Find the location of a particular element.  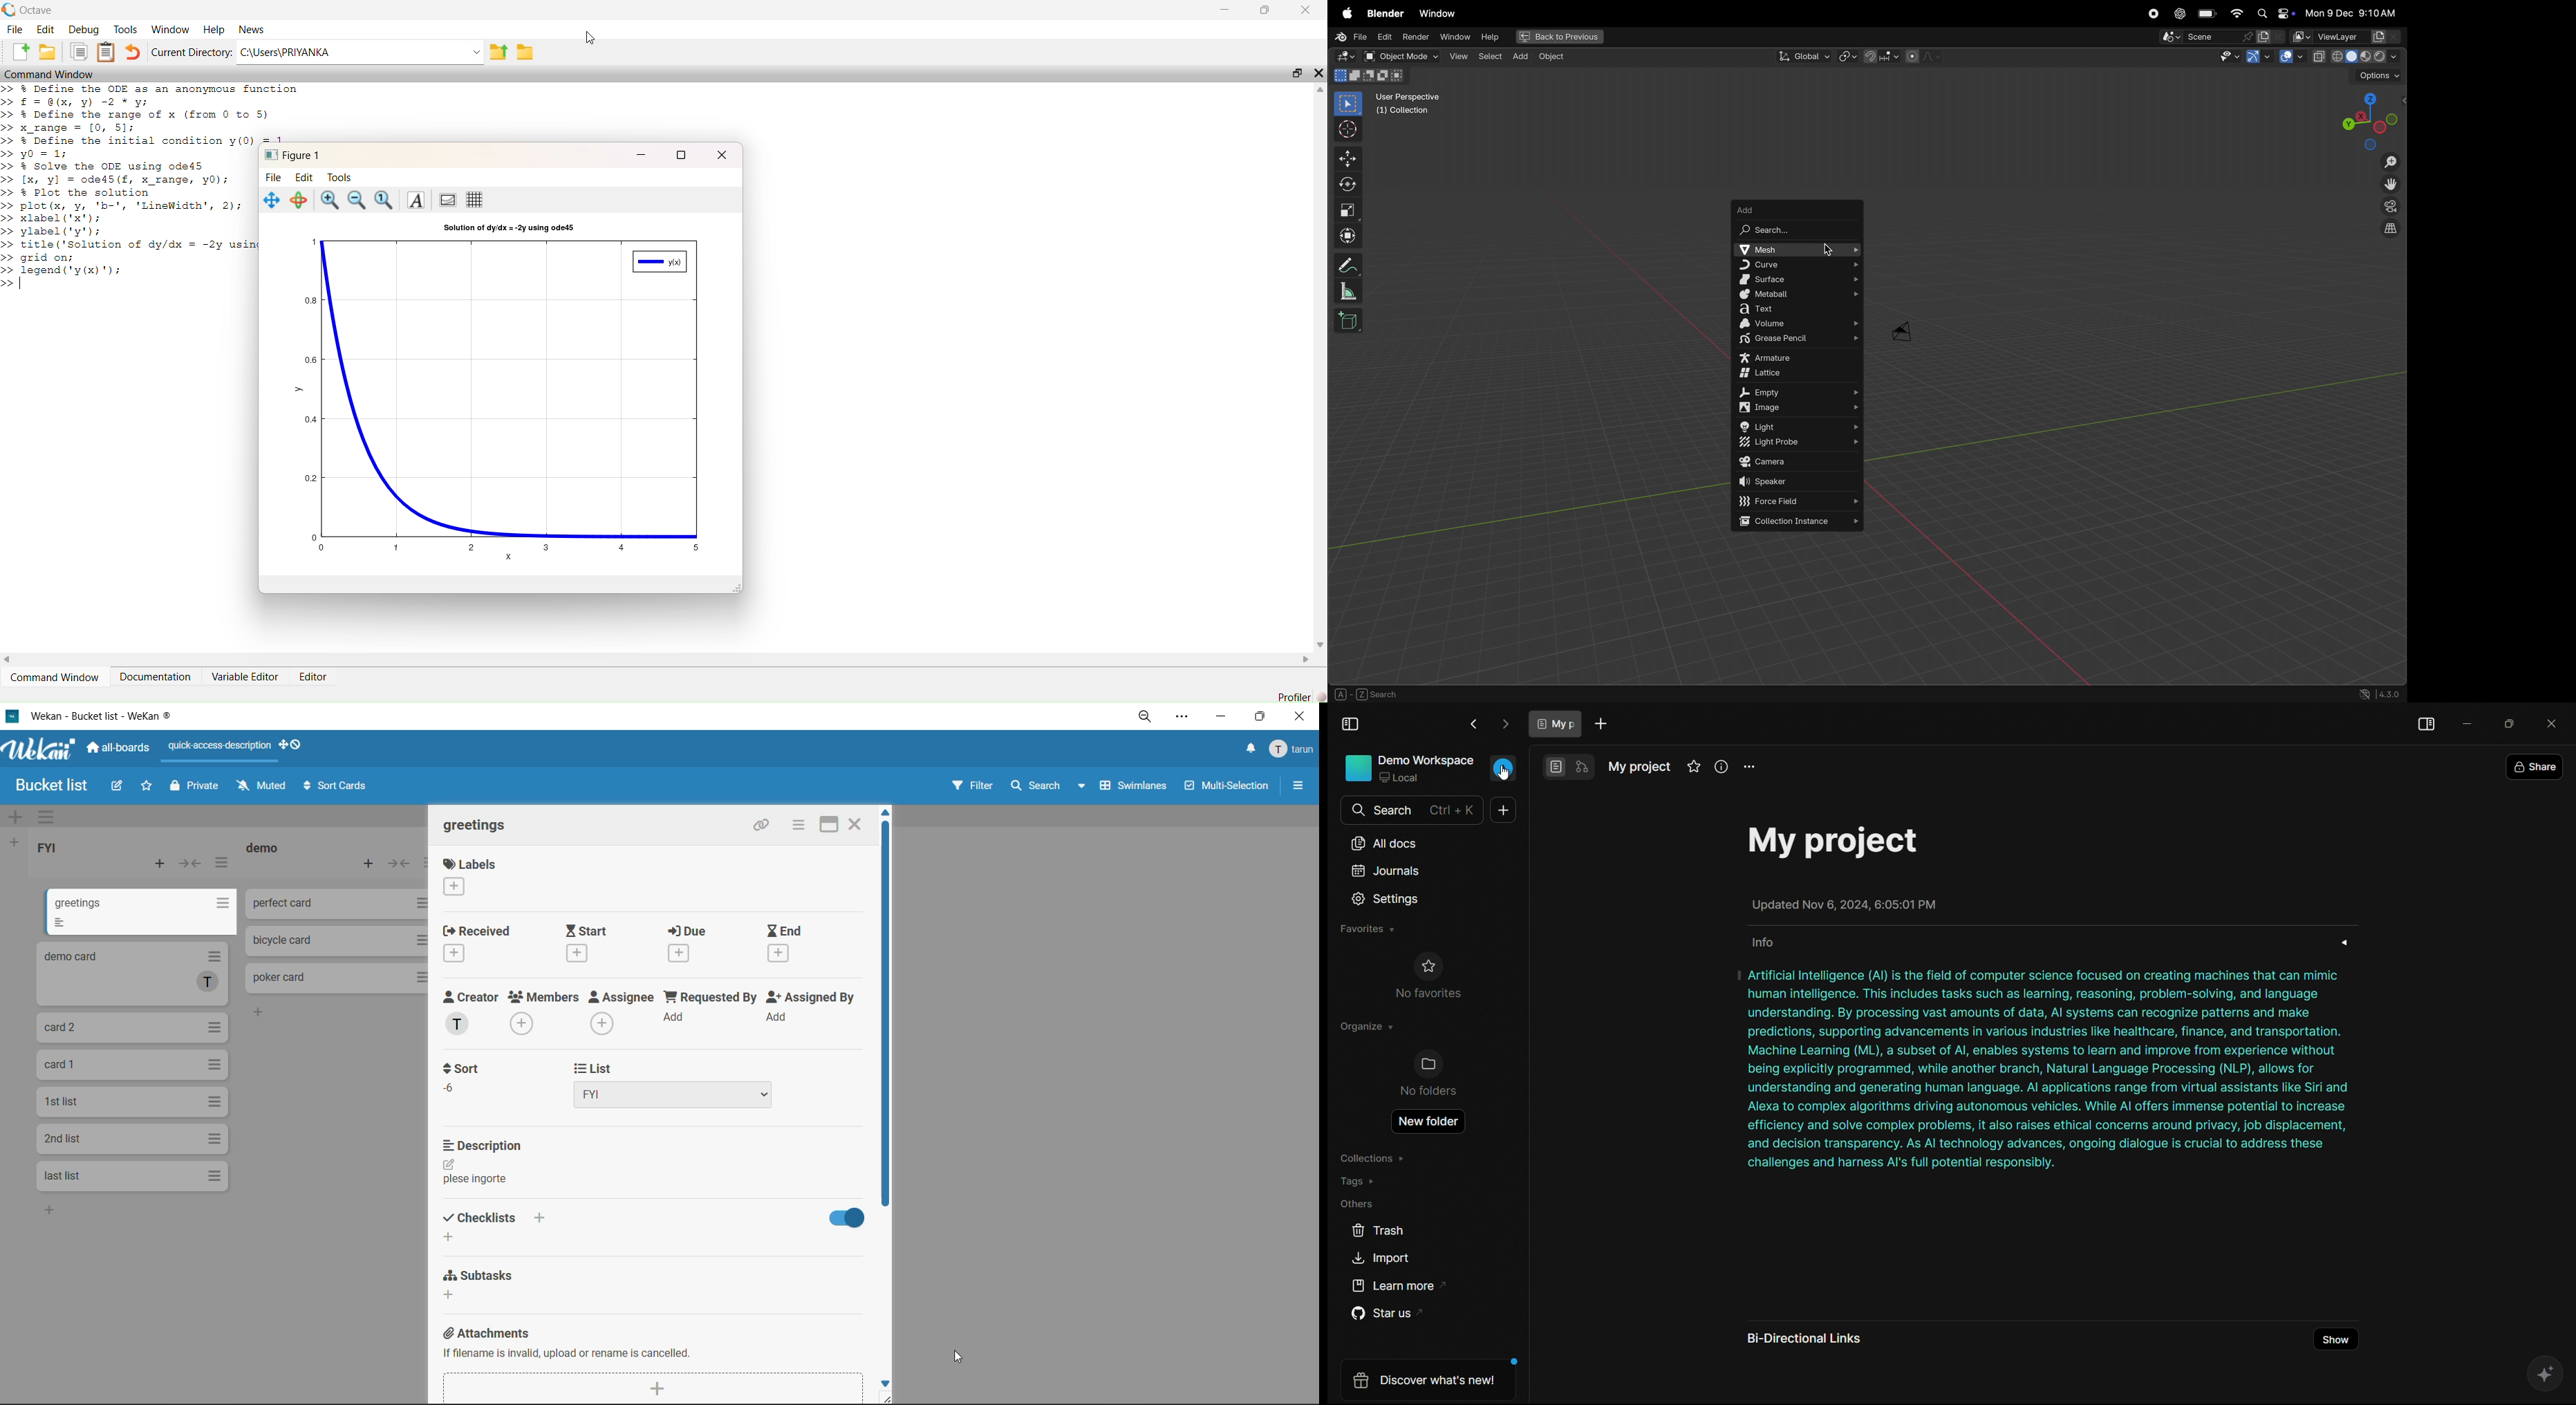

add cube is located at coordinates (1351, 321).